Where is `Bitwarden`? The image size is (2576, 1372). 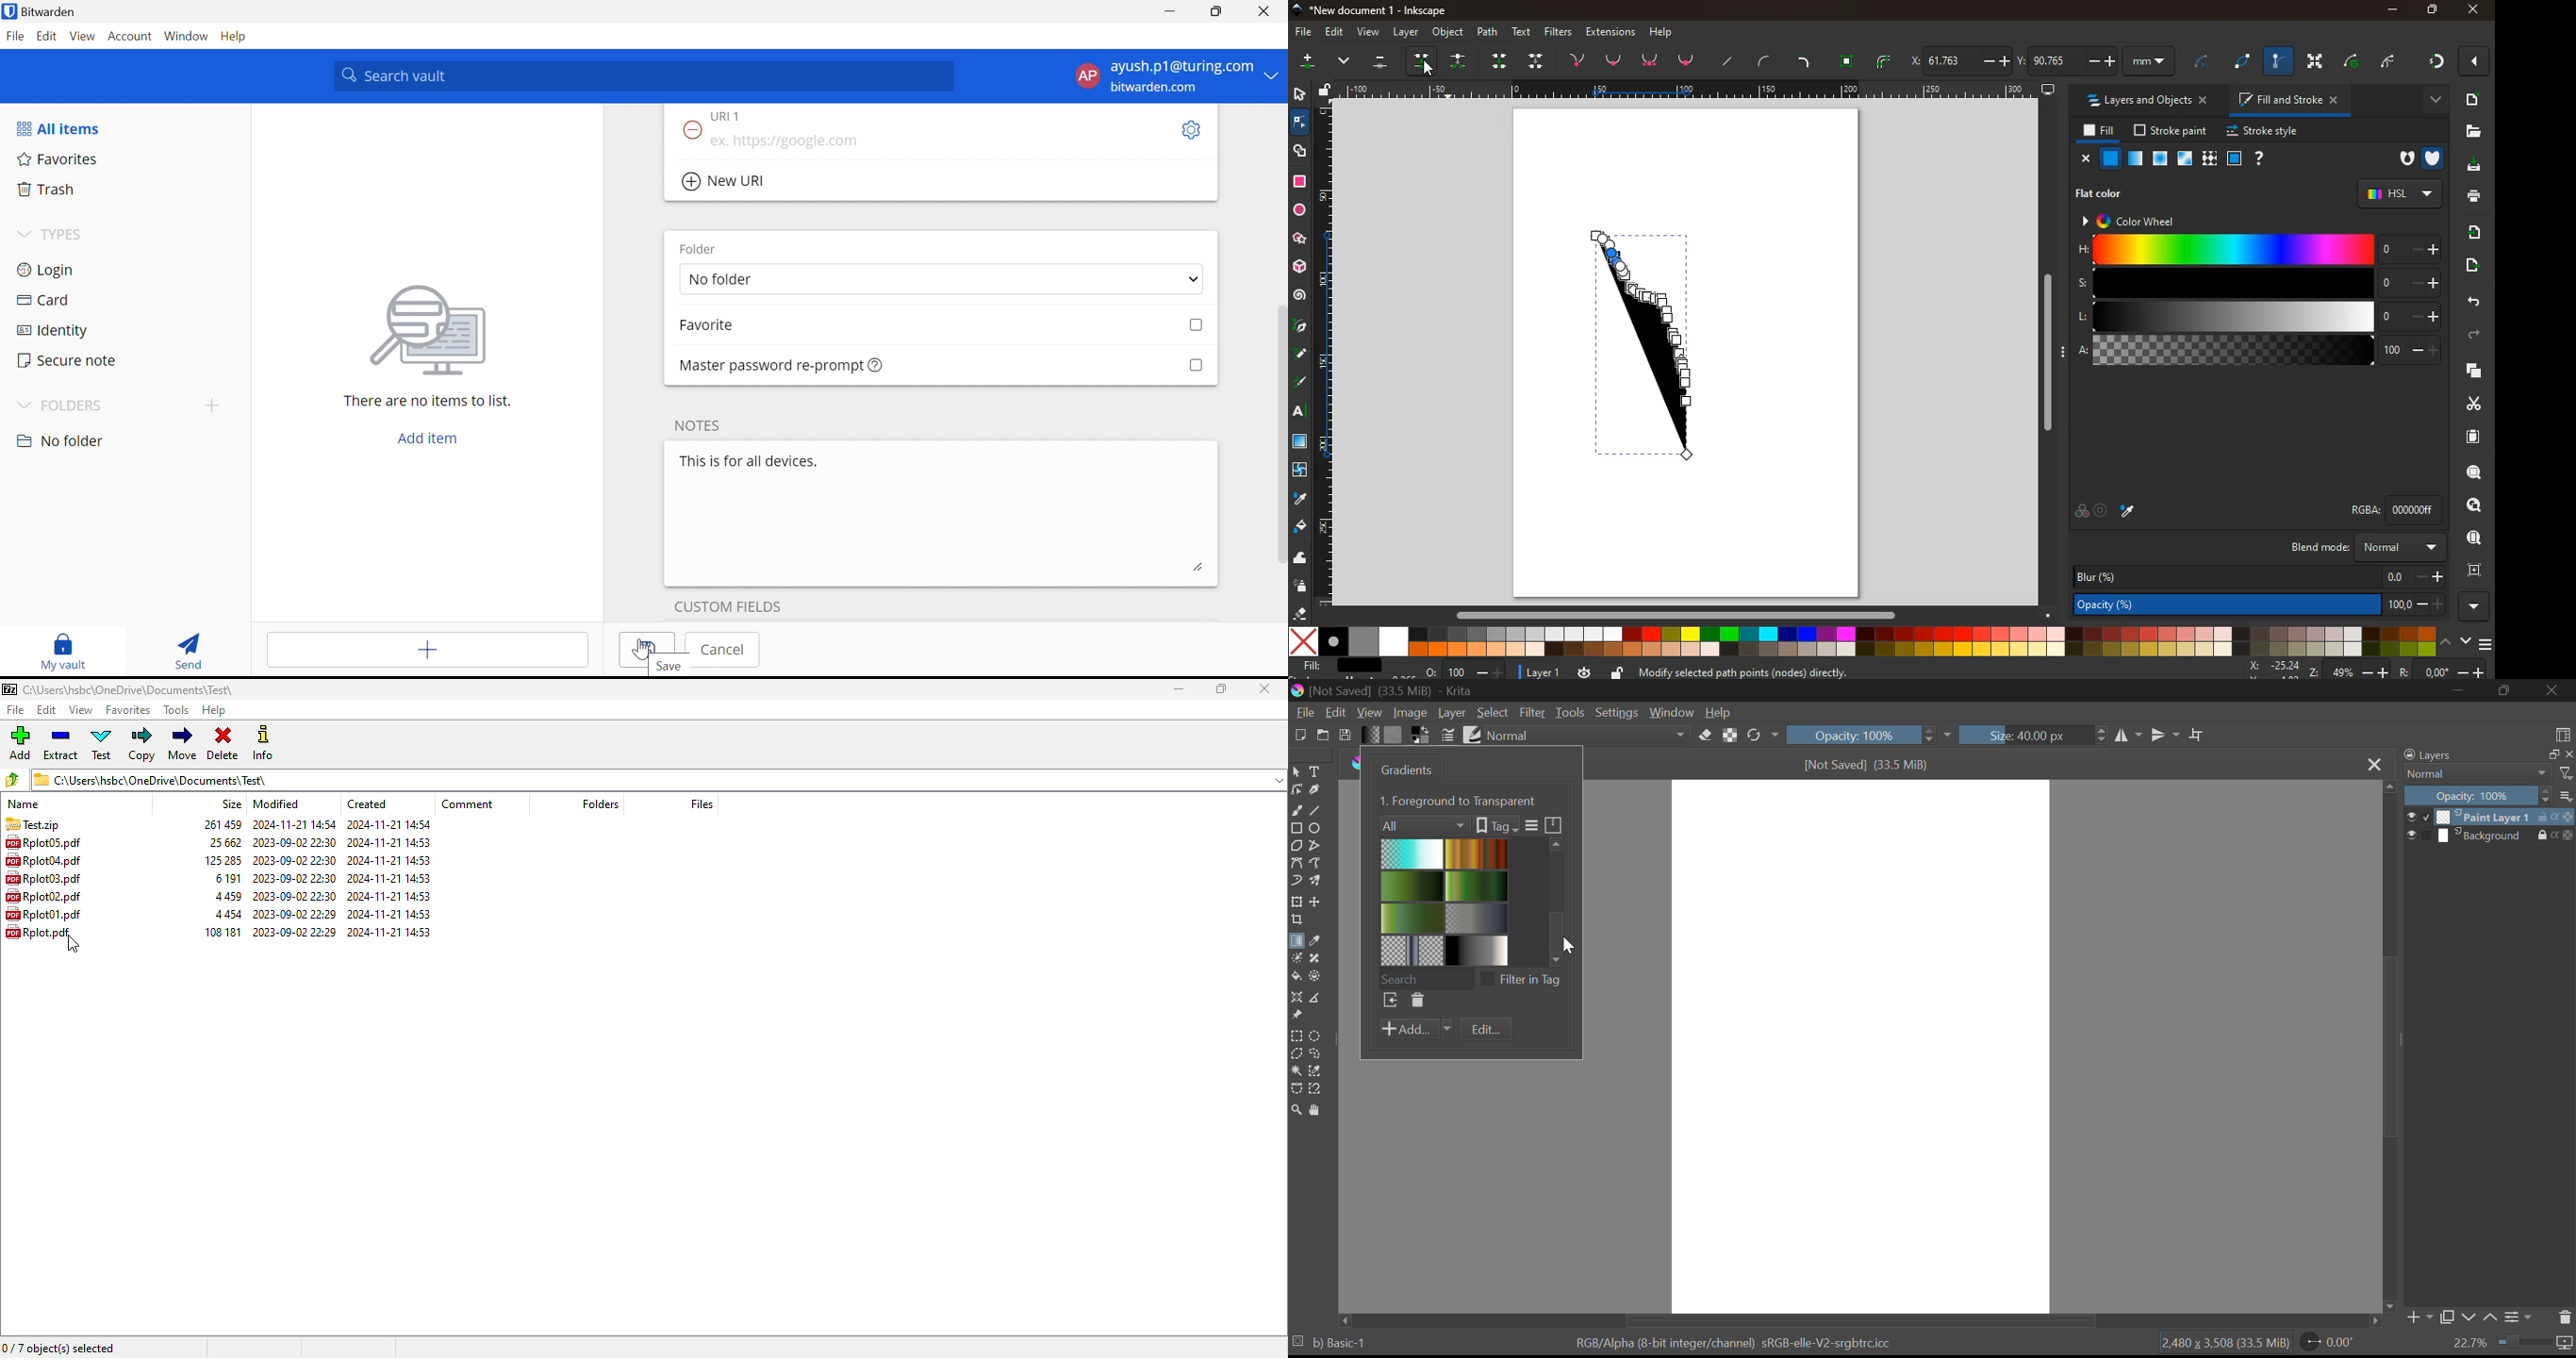
Bitwarden is located at coordinates (41, 11).